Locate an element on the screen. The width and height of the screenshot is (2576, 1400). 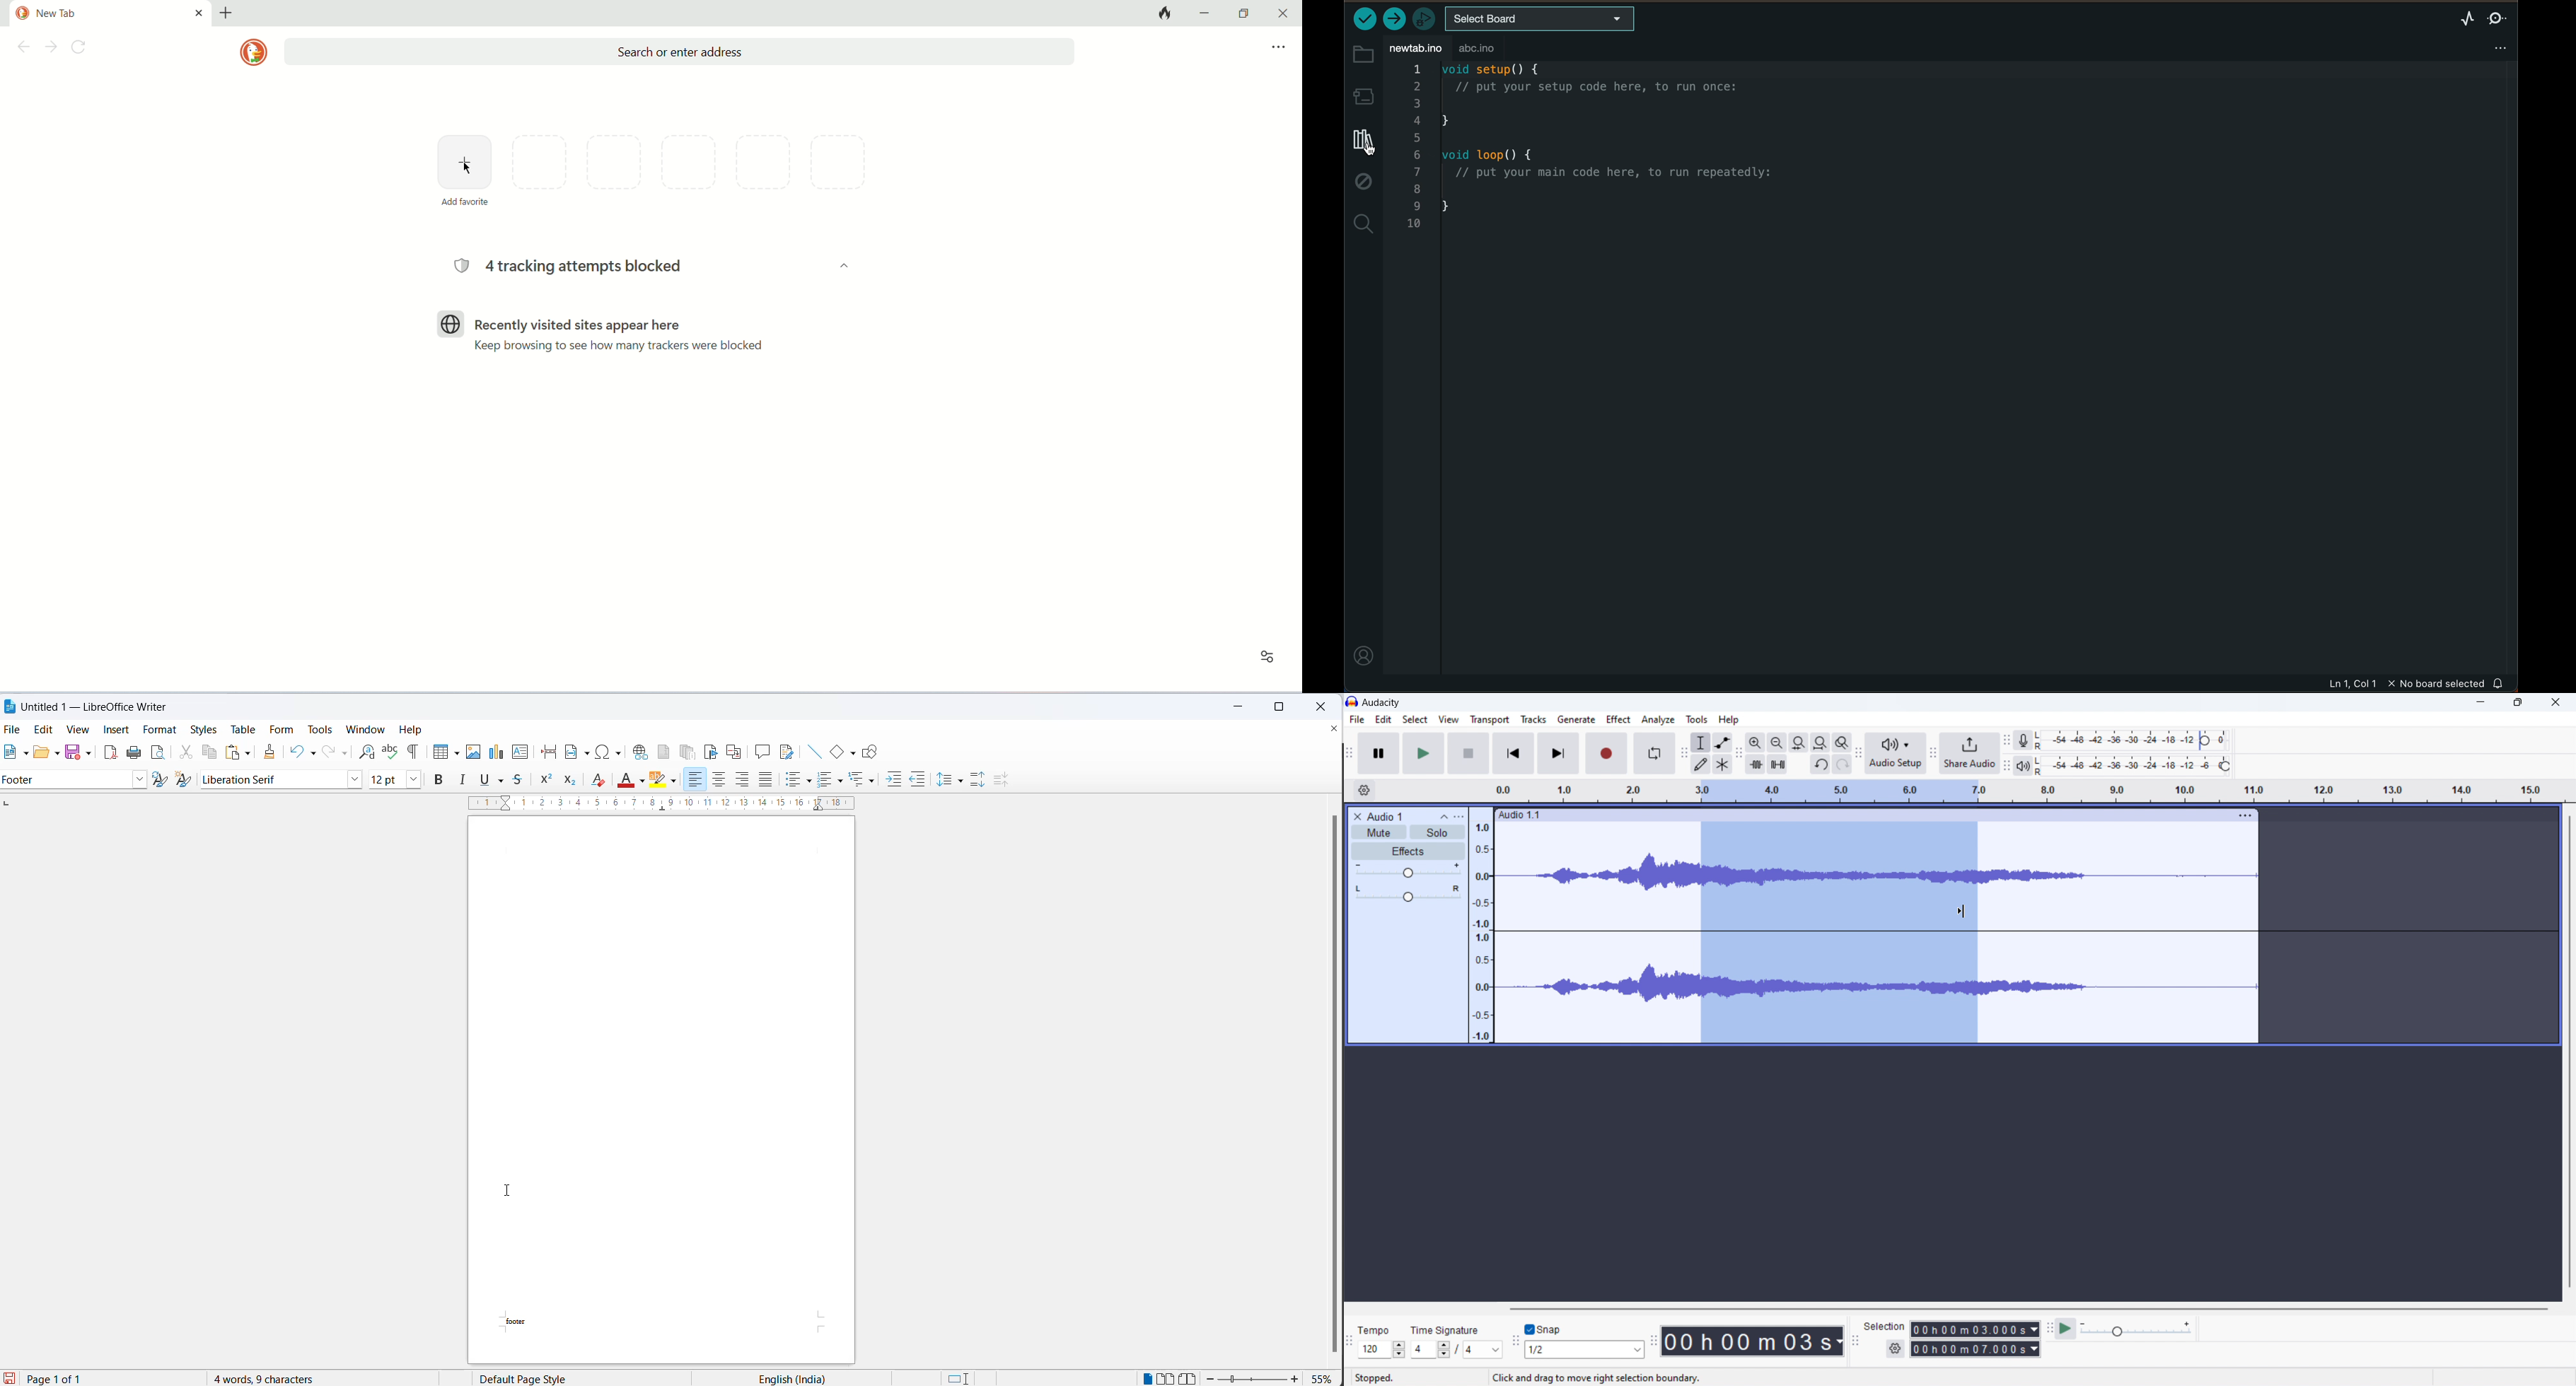
style options is located at coordinates (140, 781).